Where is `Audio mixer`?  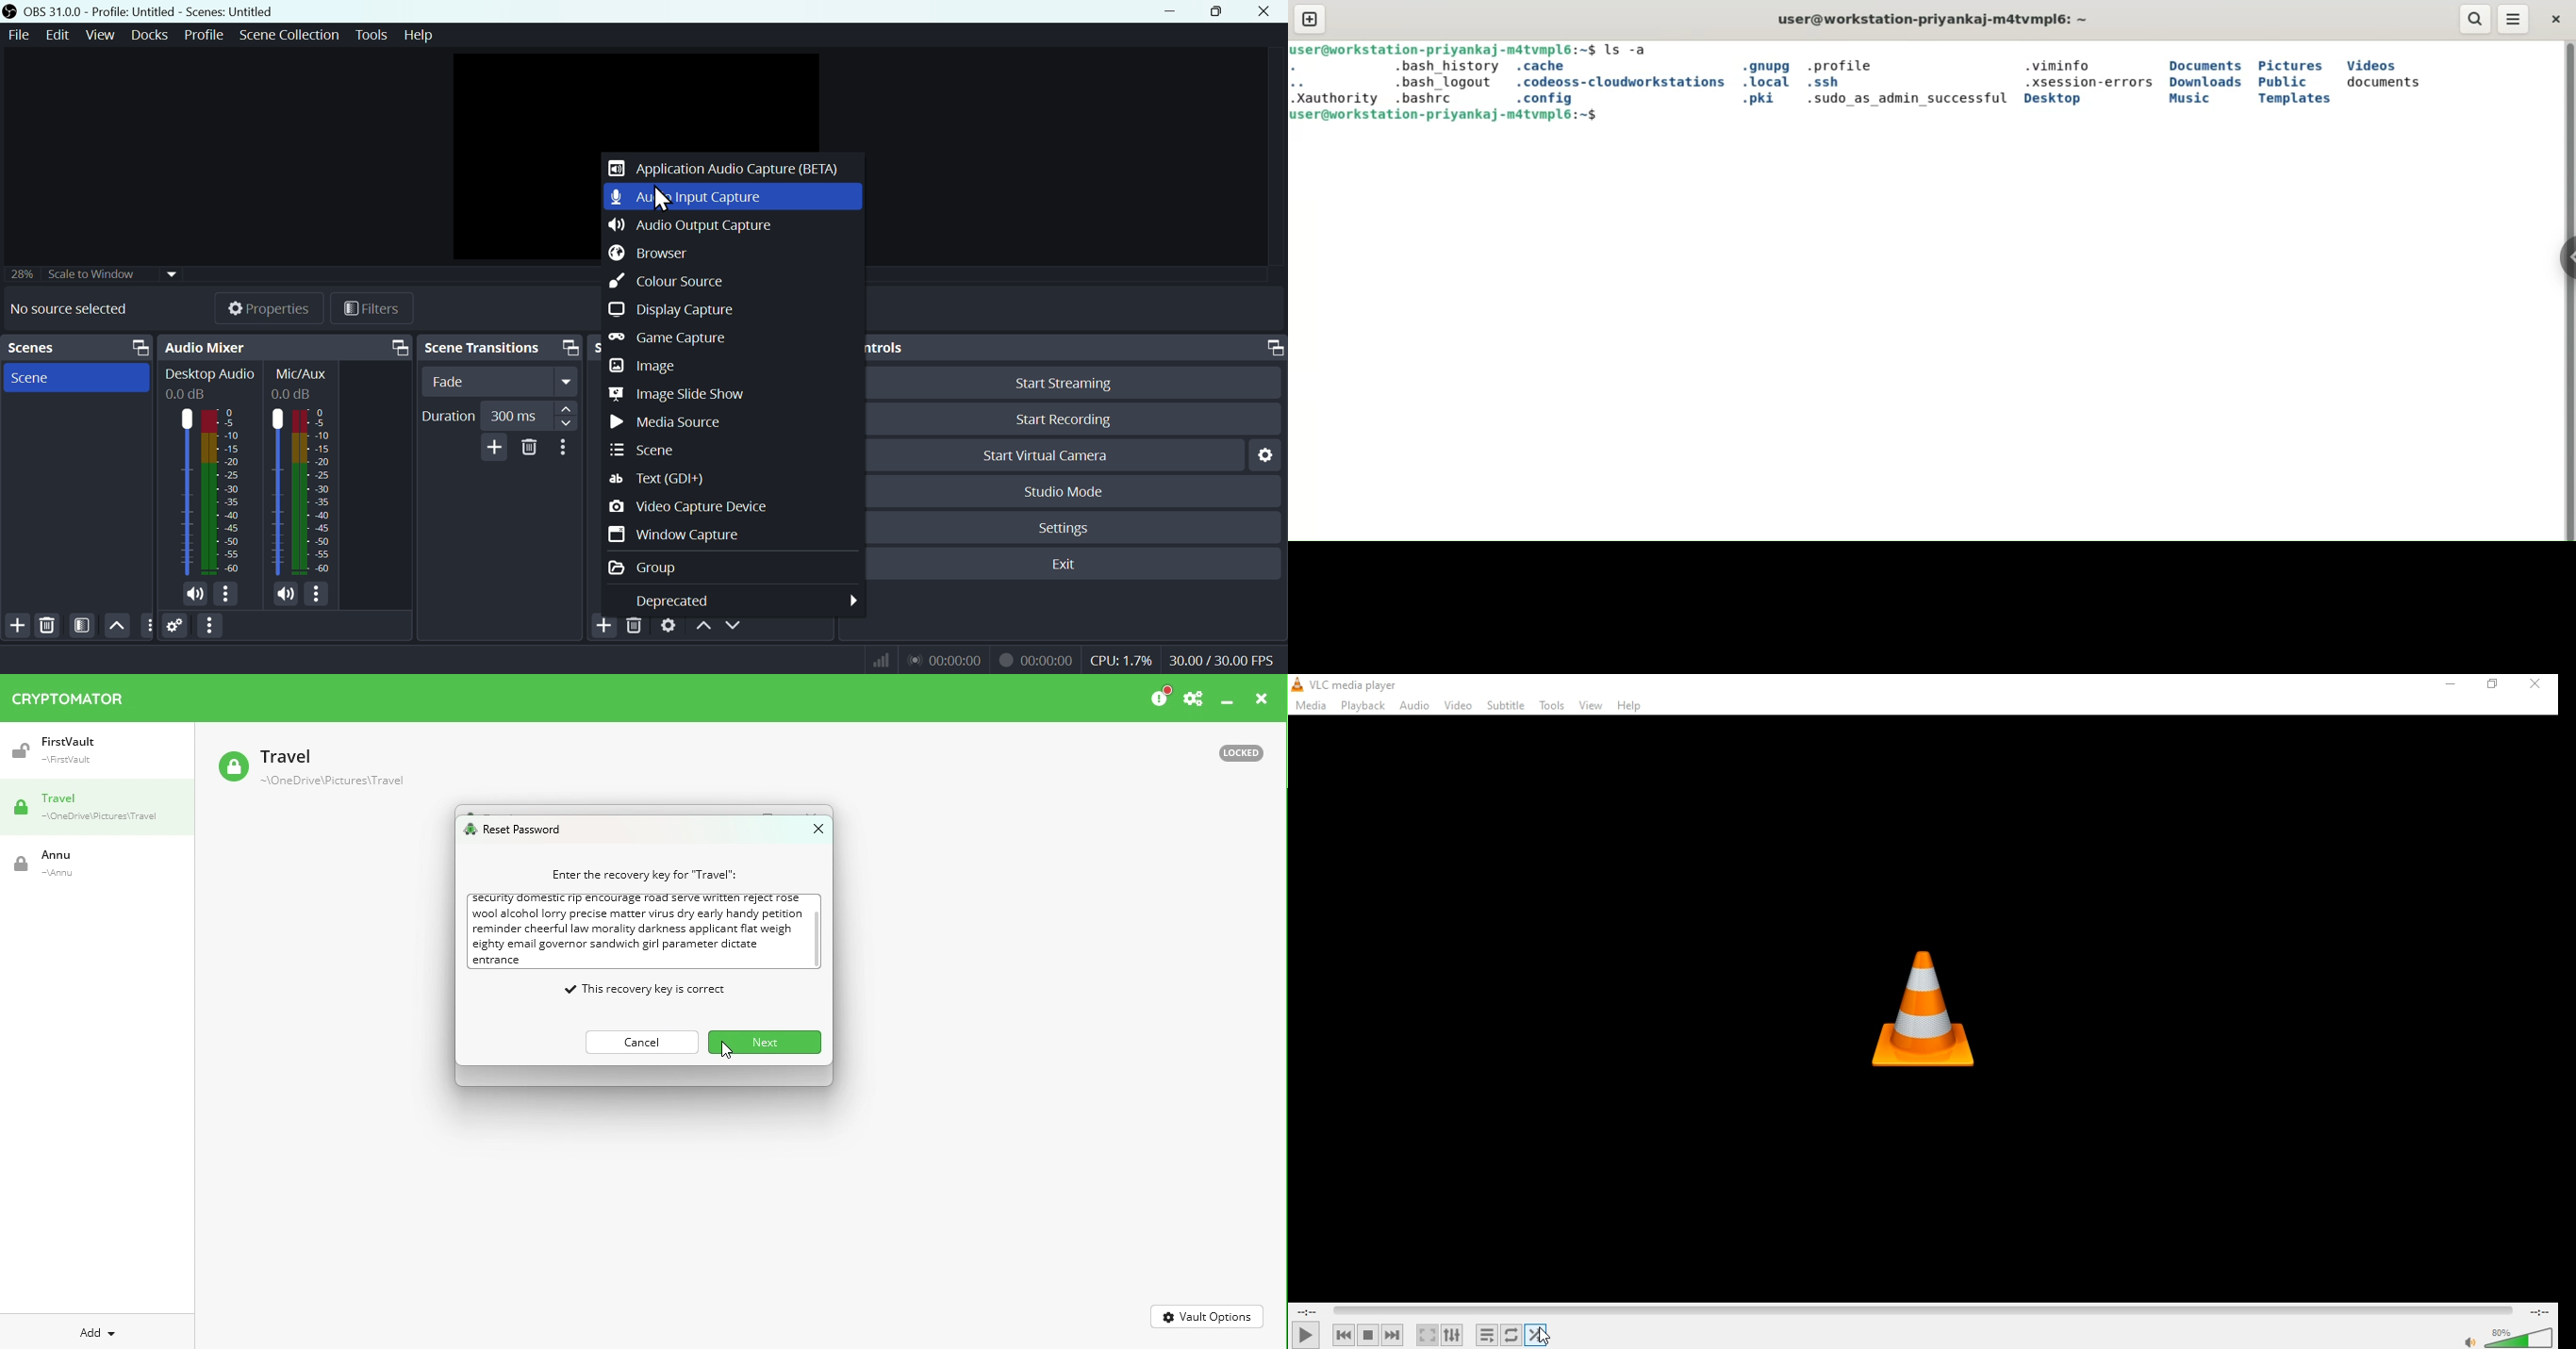 Audio mixer is located at coordinates (282, 348).